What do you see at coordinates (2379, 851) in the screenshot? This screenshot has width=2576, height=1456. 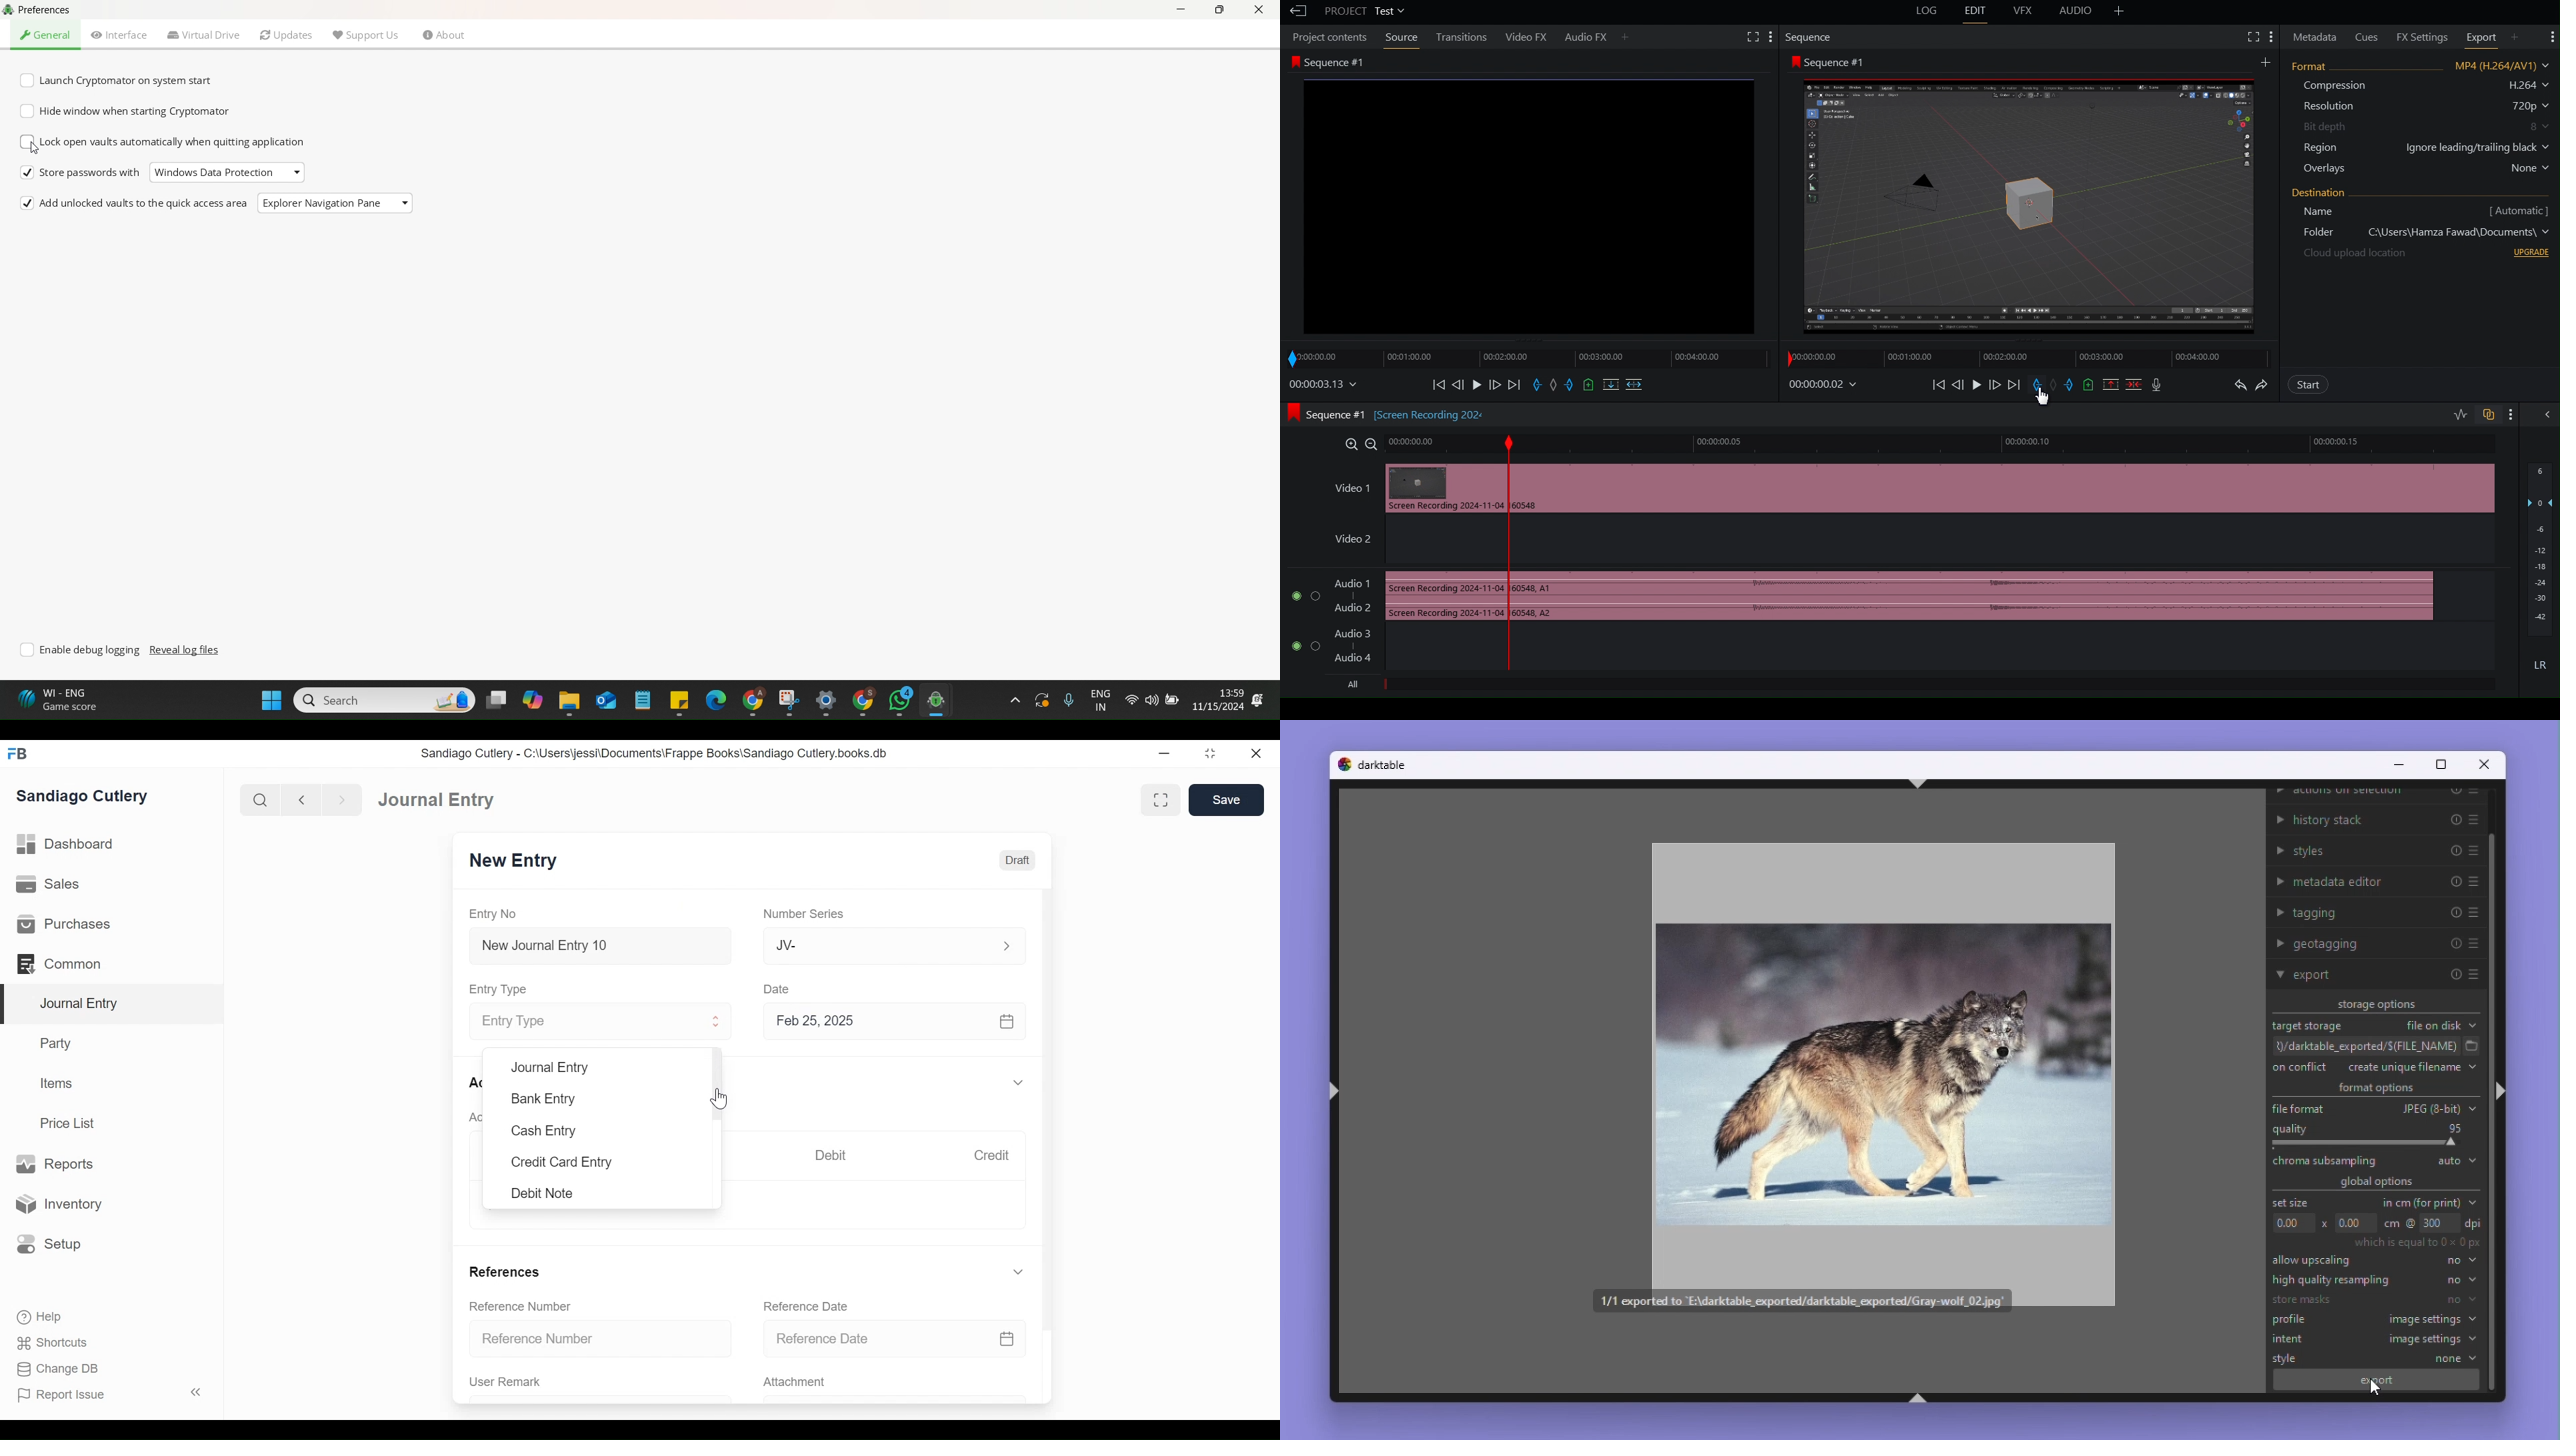 I see `Styles` at bounding box center [2379, 851].